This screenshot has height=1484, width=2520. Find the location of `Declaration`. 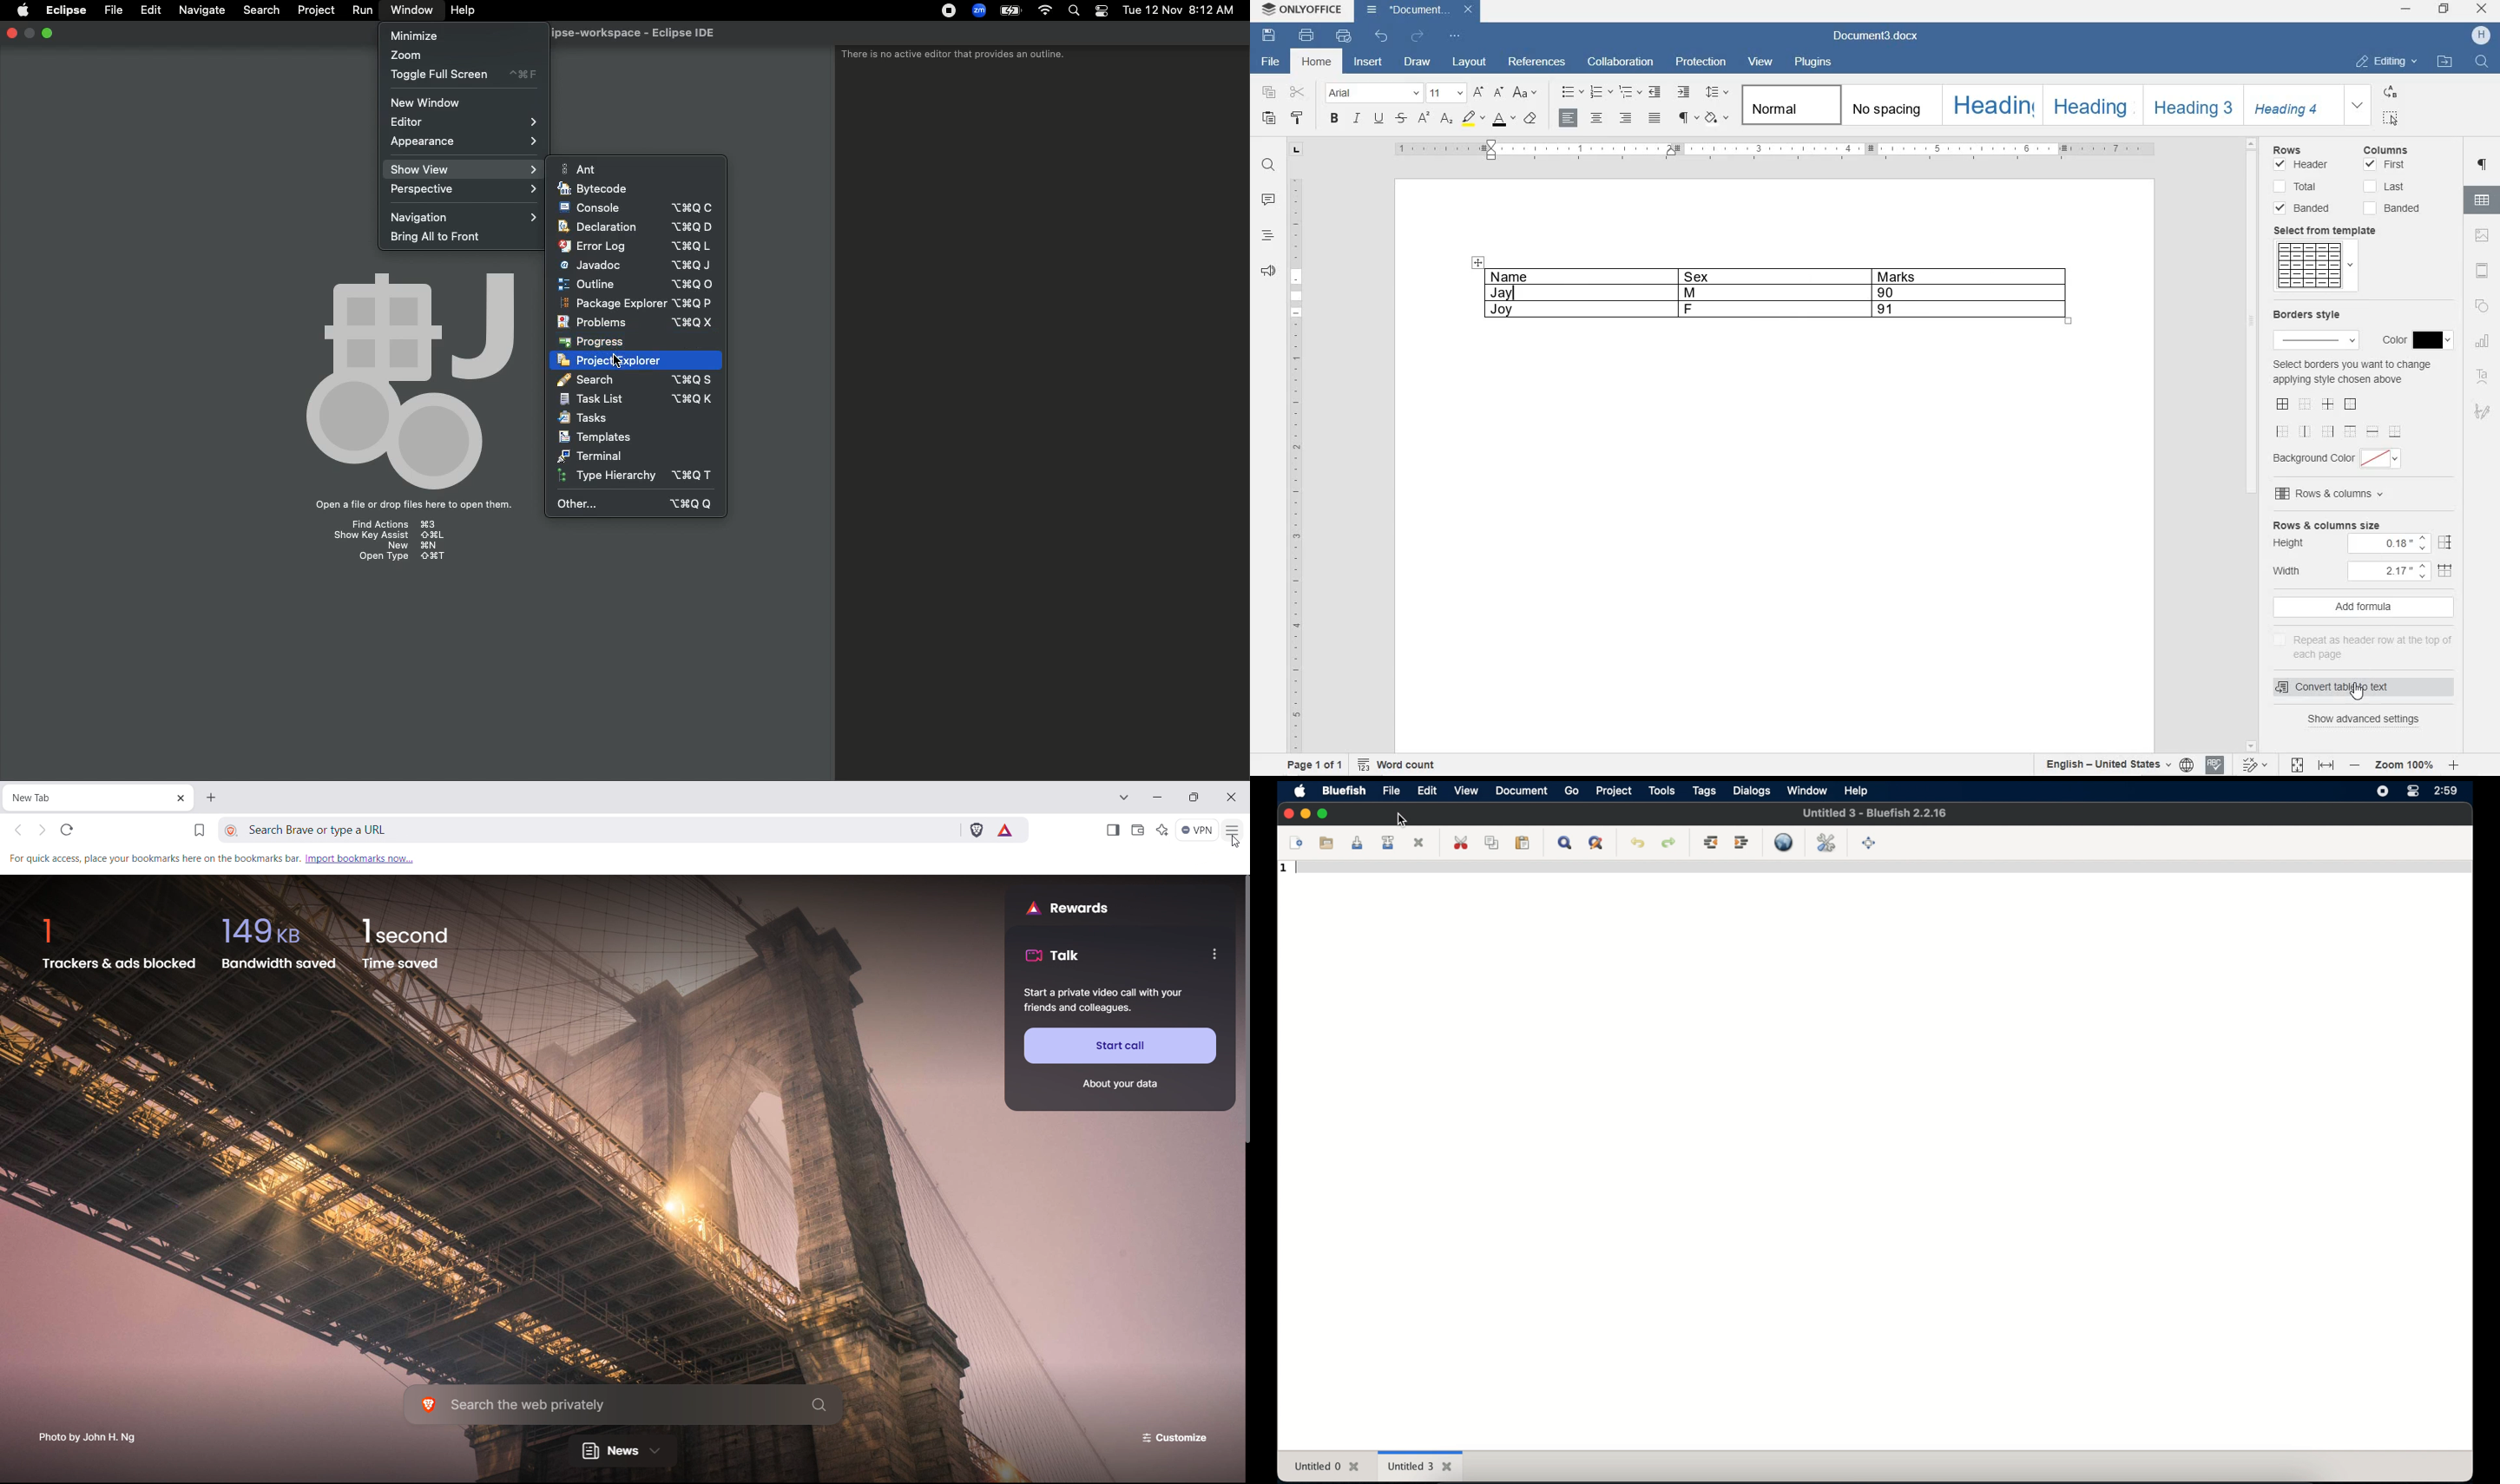

Declaration is located at coordinates (639, 227).